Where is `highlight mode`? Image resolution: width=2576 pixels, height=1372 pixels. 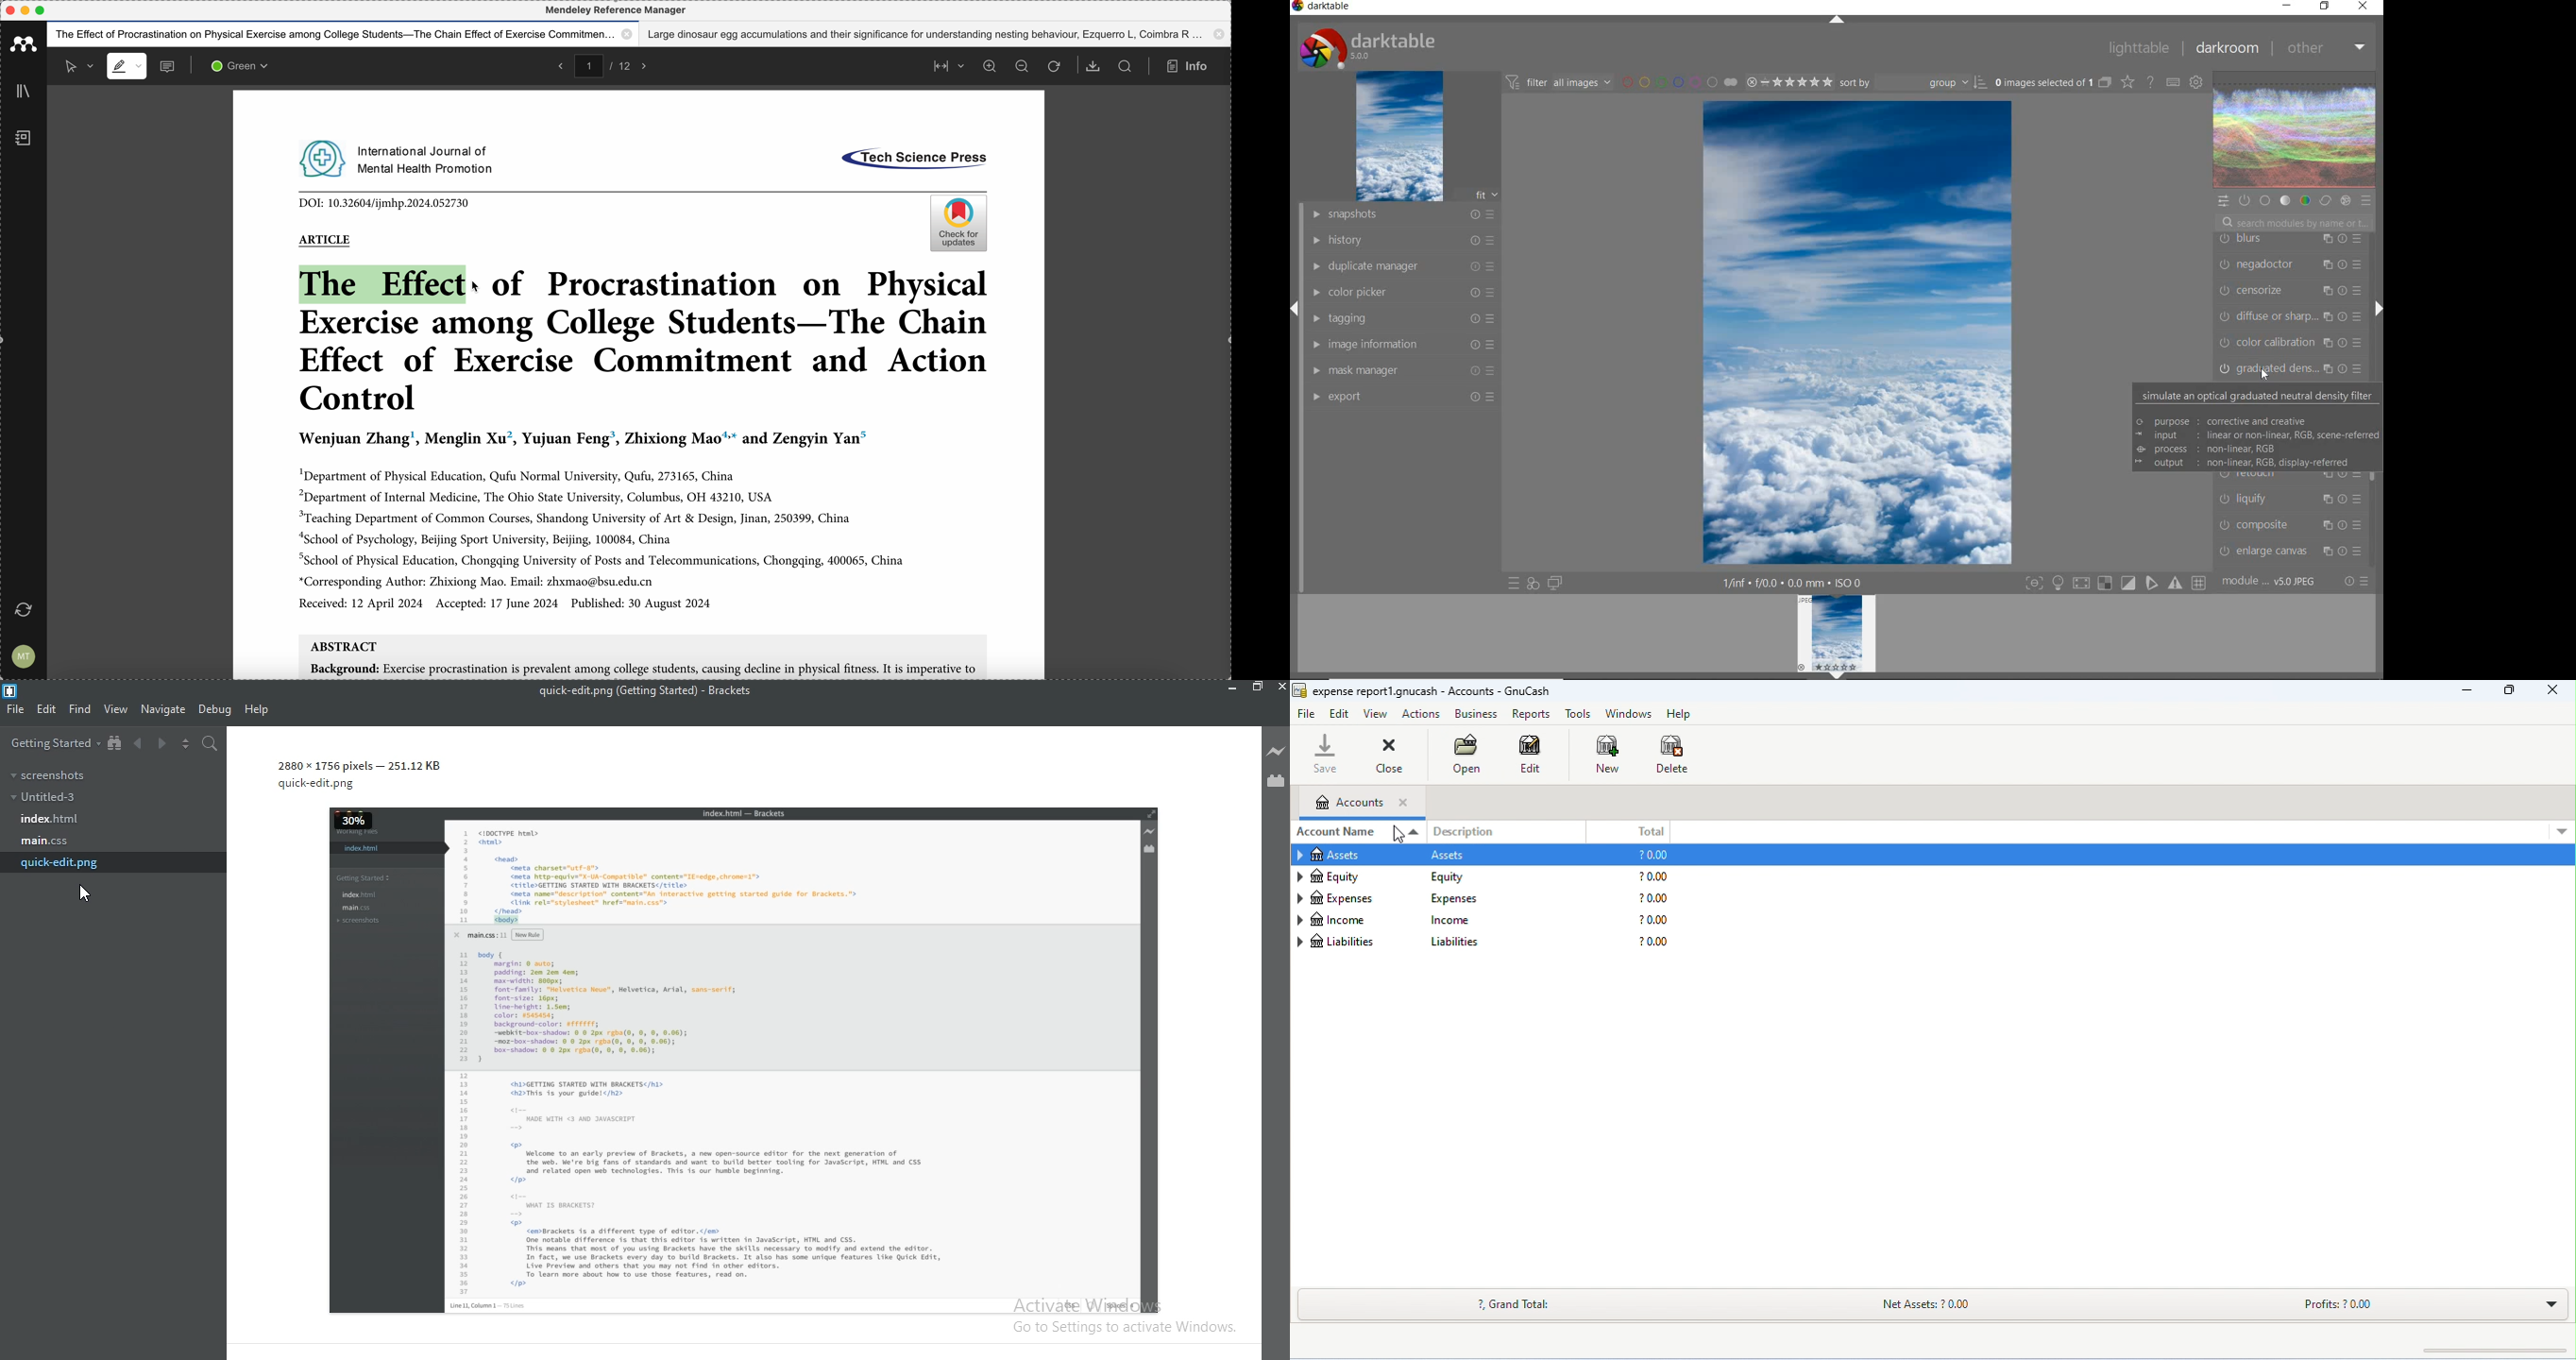
highlight mode is located at coordinates (127, 66).